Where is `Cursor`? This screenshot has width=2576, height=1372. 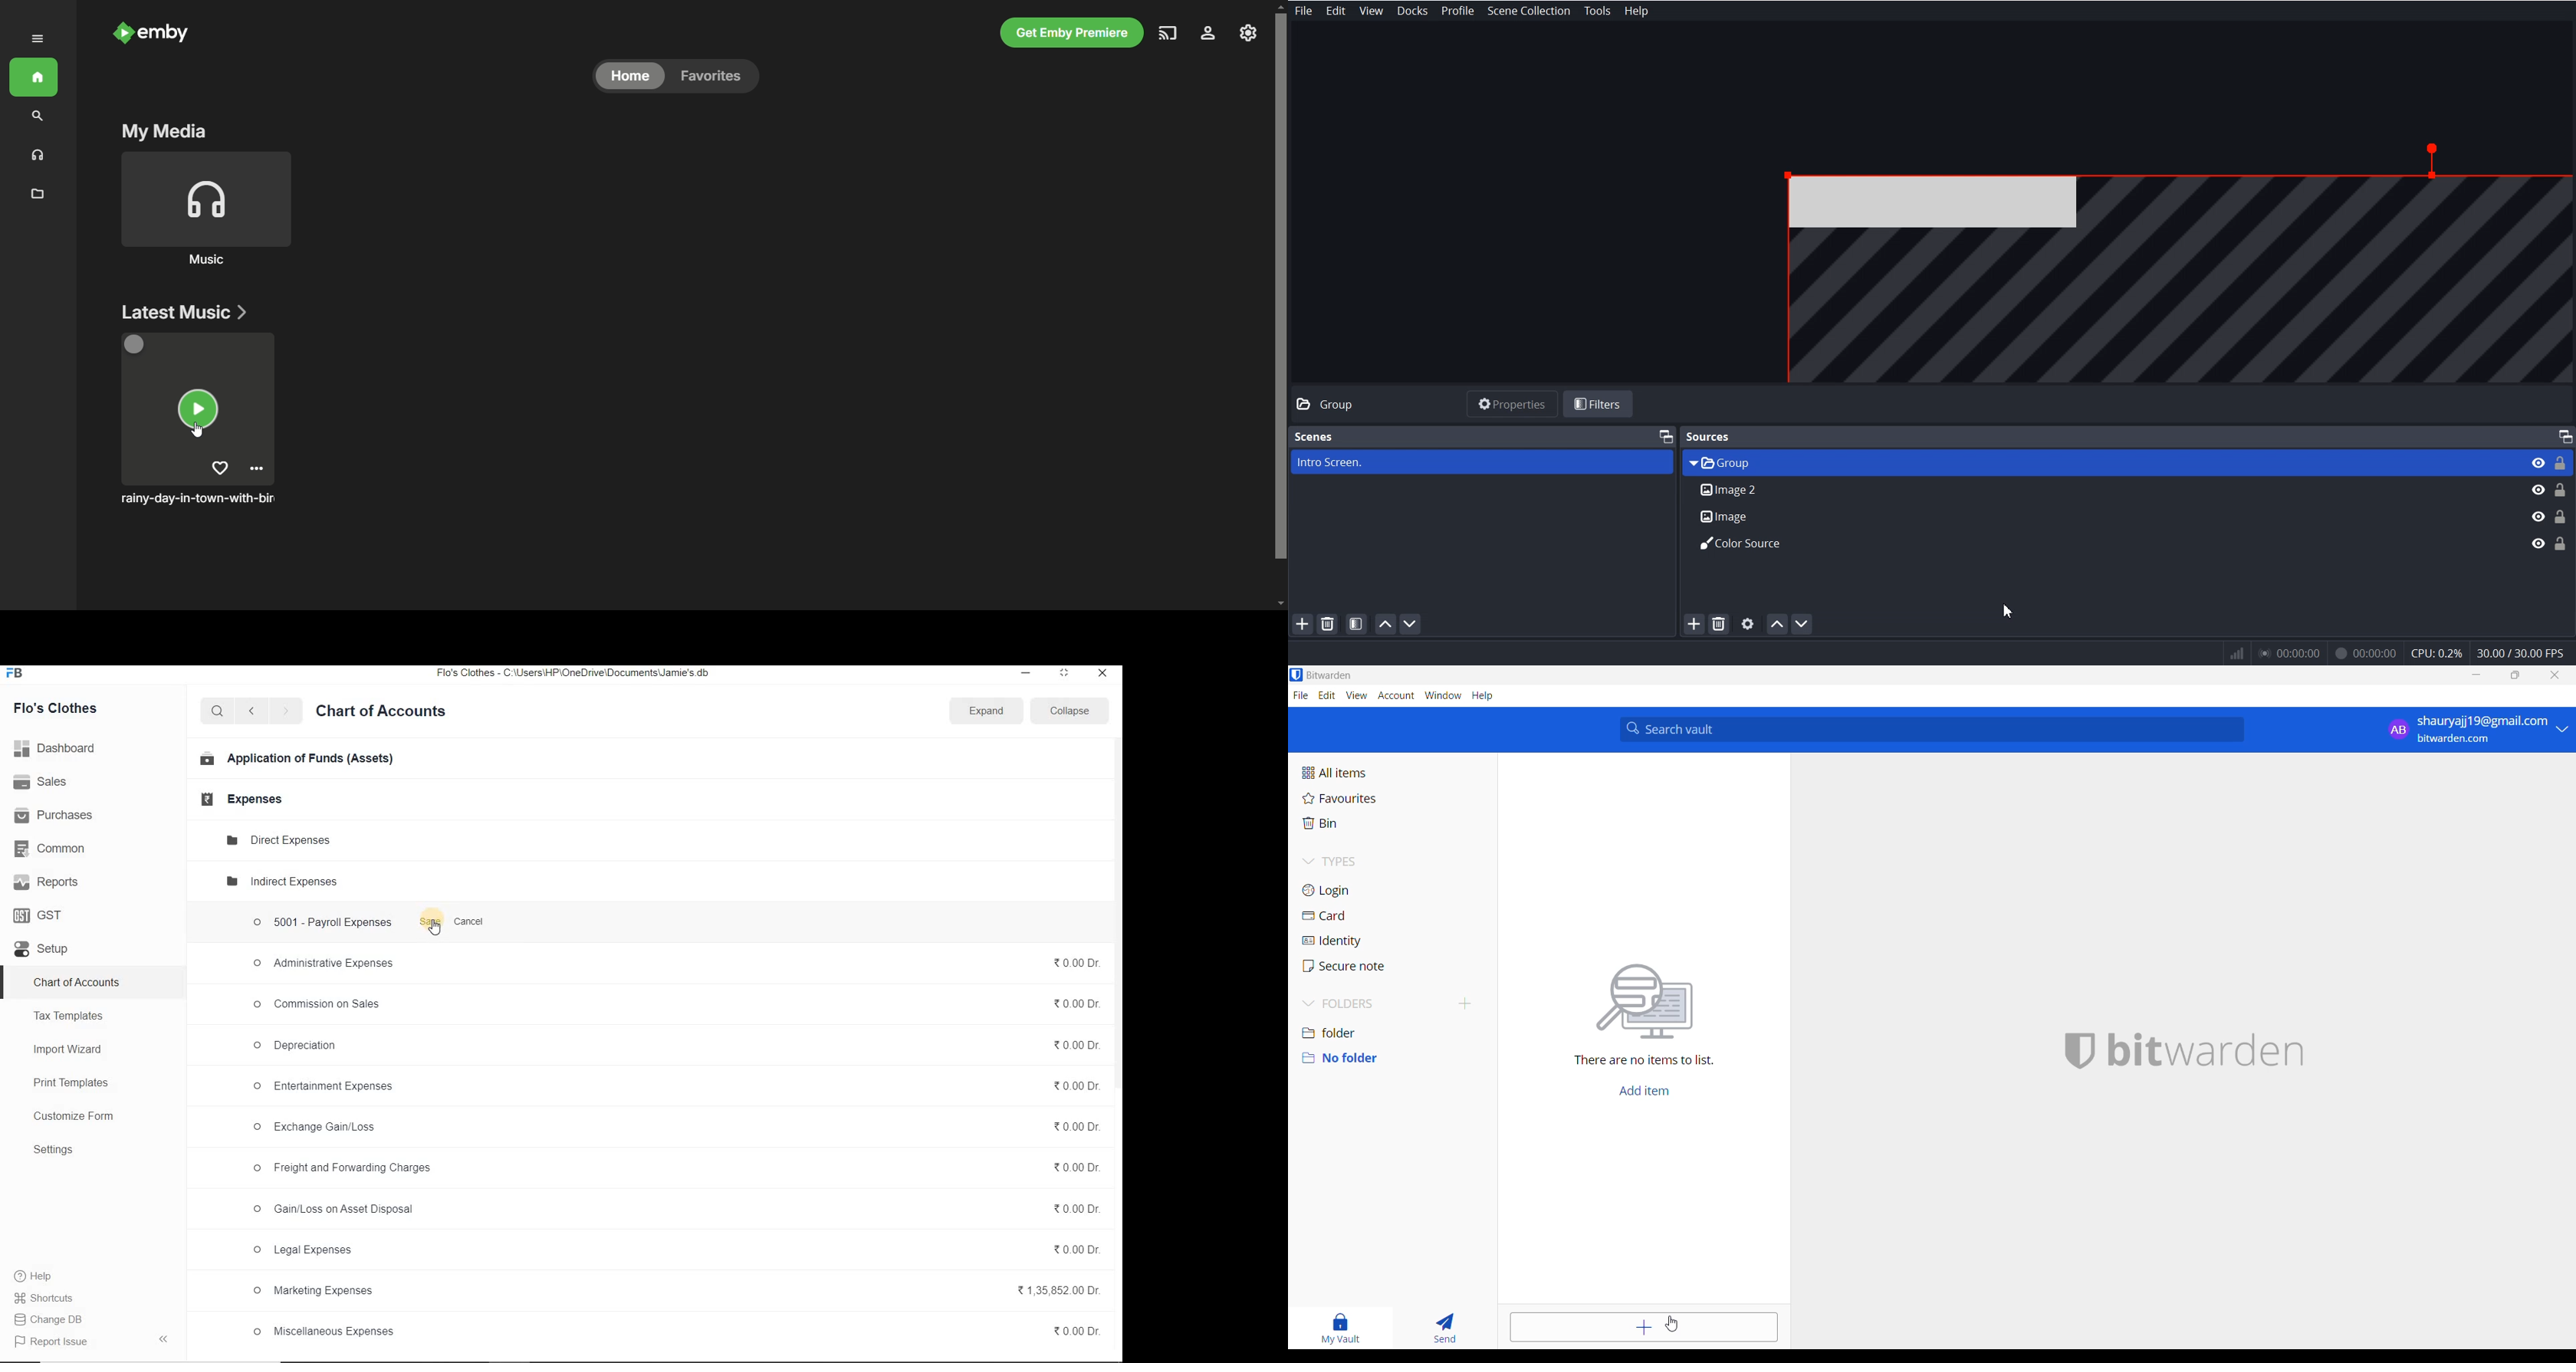 Cursor is located at coordinates (2009, 611).